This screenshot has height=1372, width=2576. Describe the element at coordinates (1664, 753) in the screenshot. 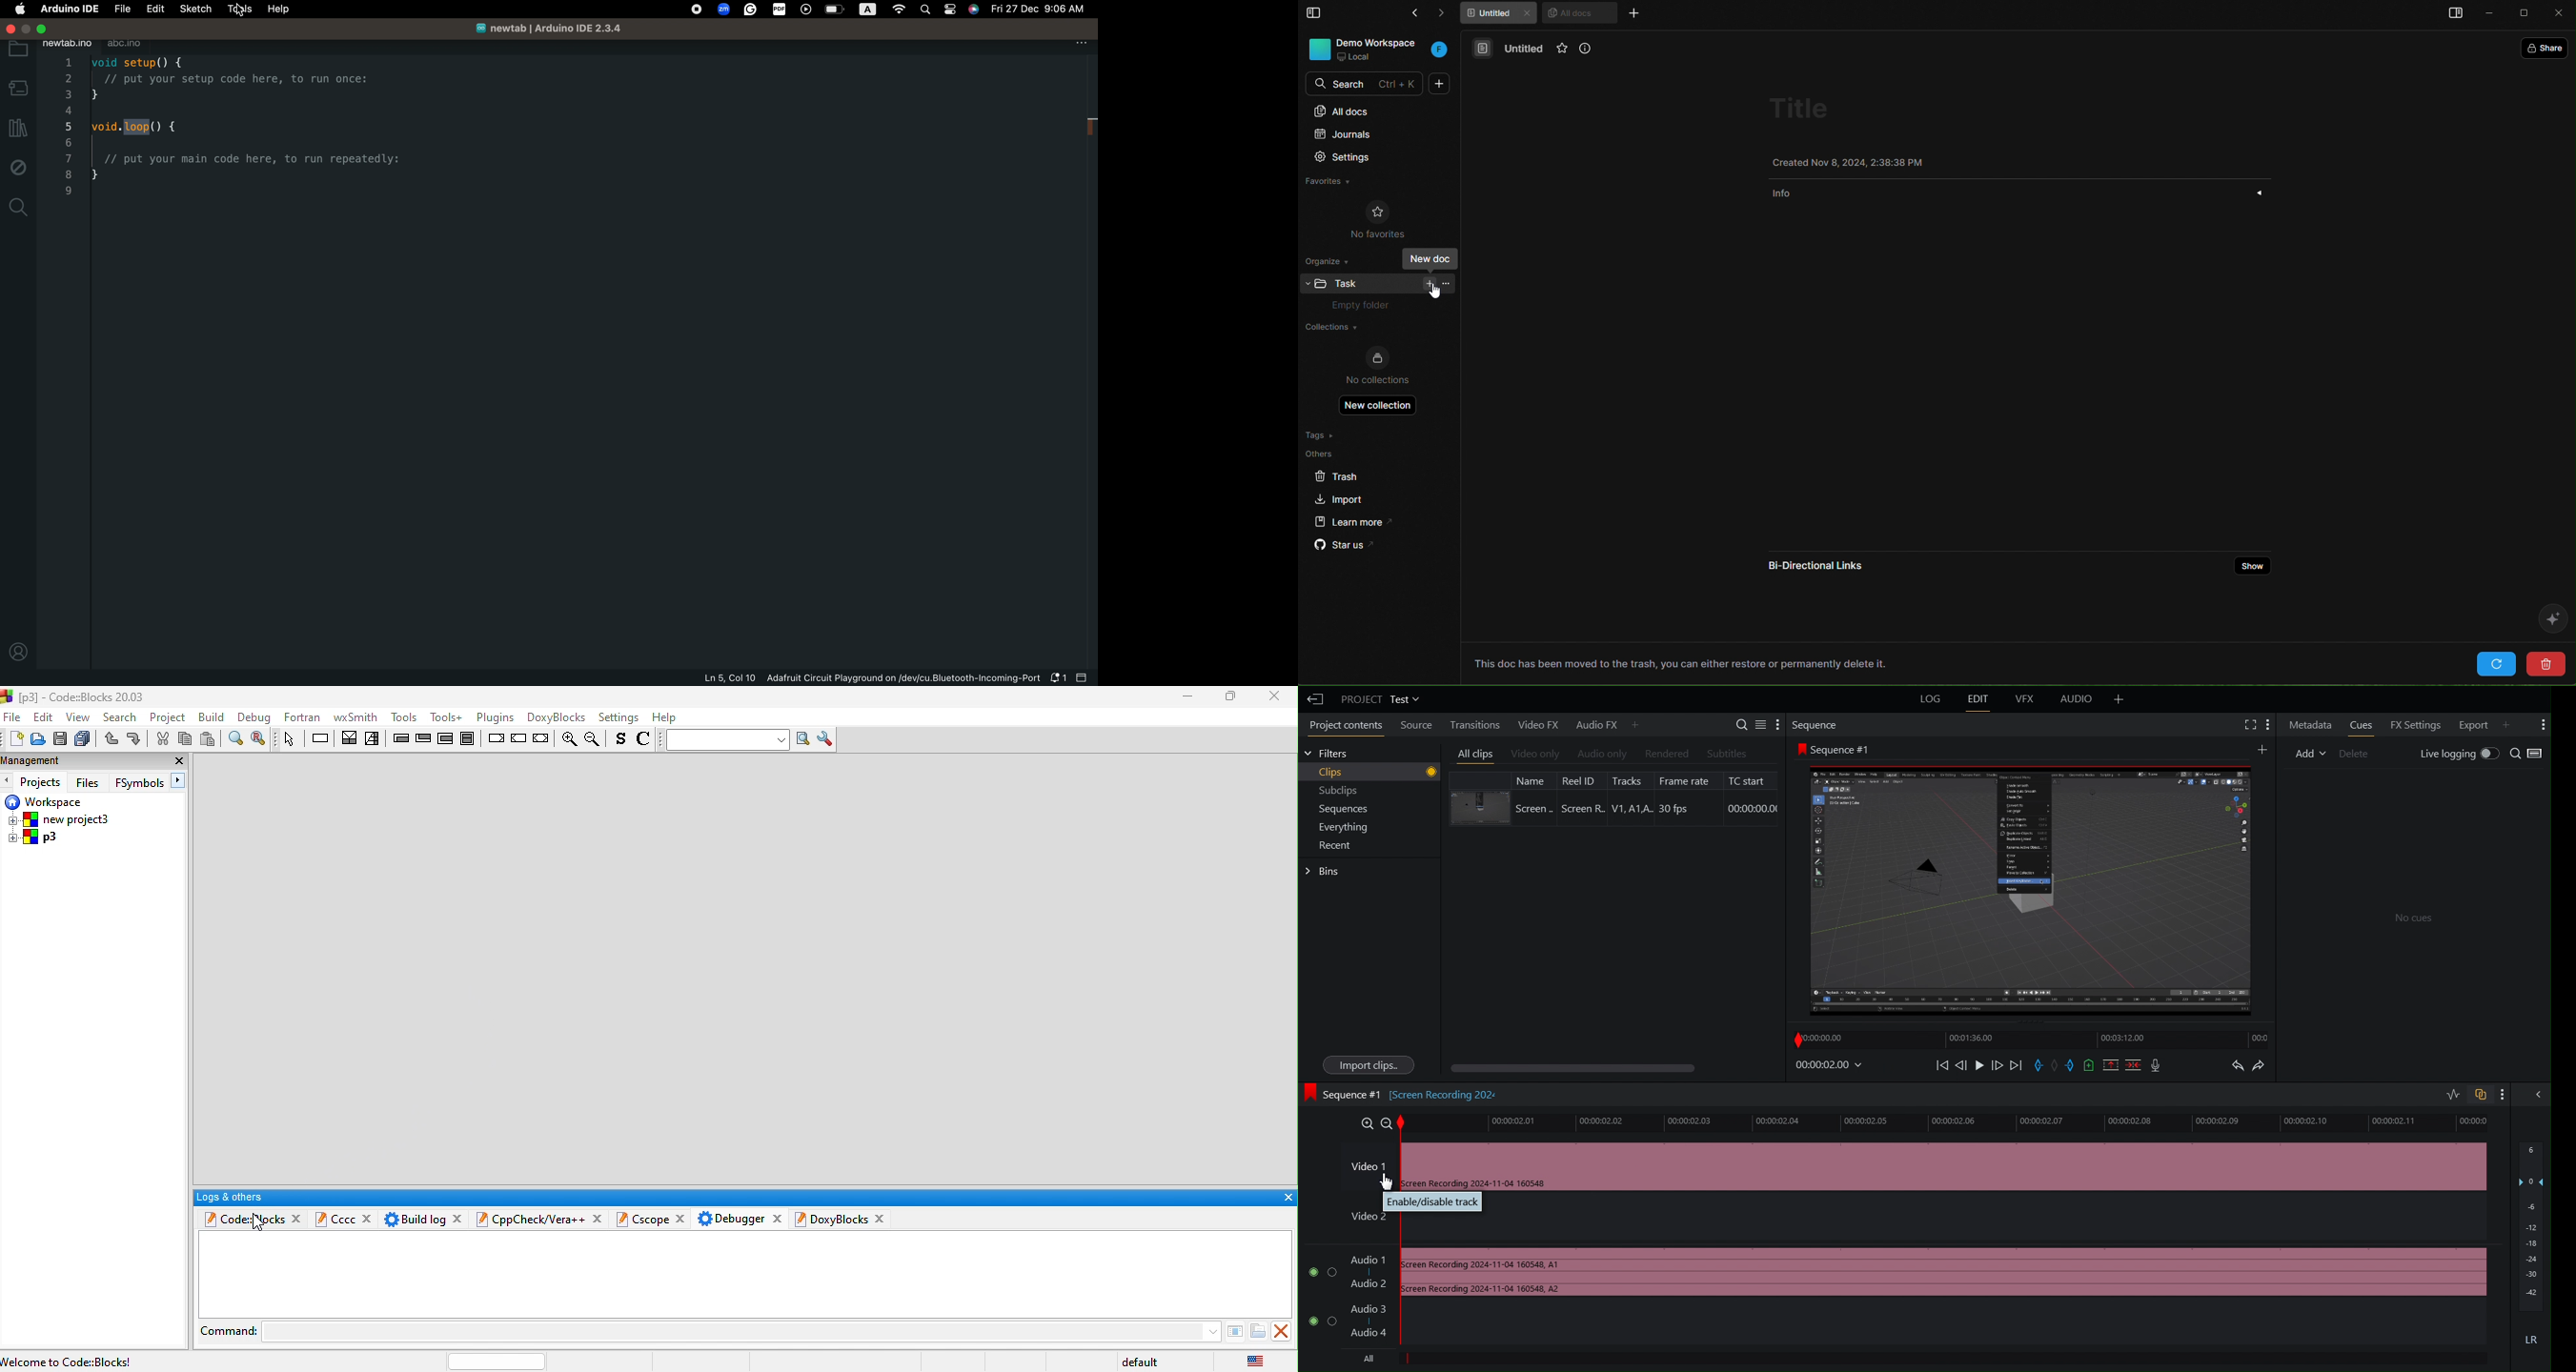

I see `Rendered` at that location.